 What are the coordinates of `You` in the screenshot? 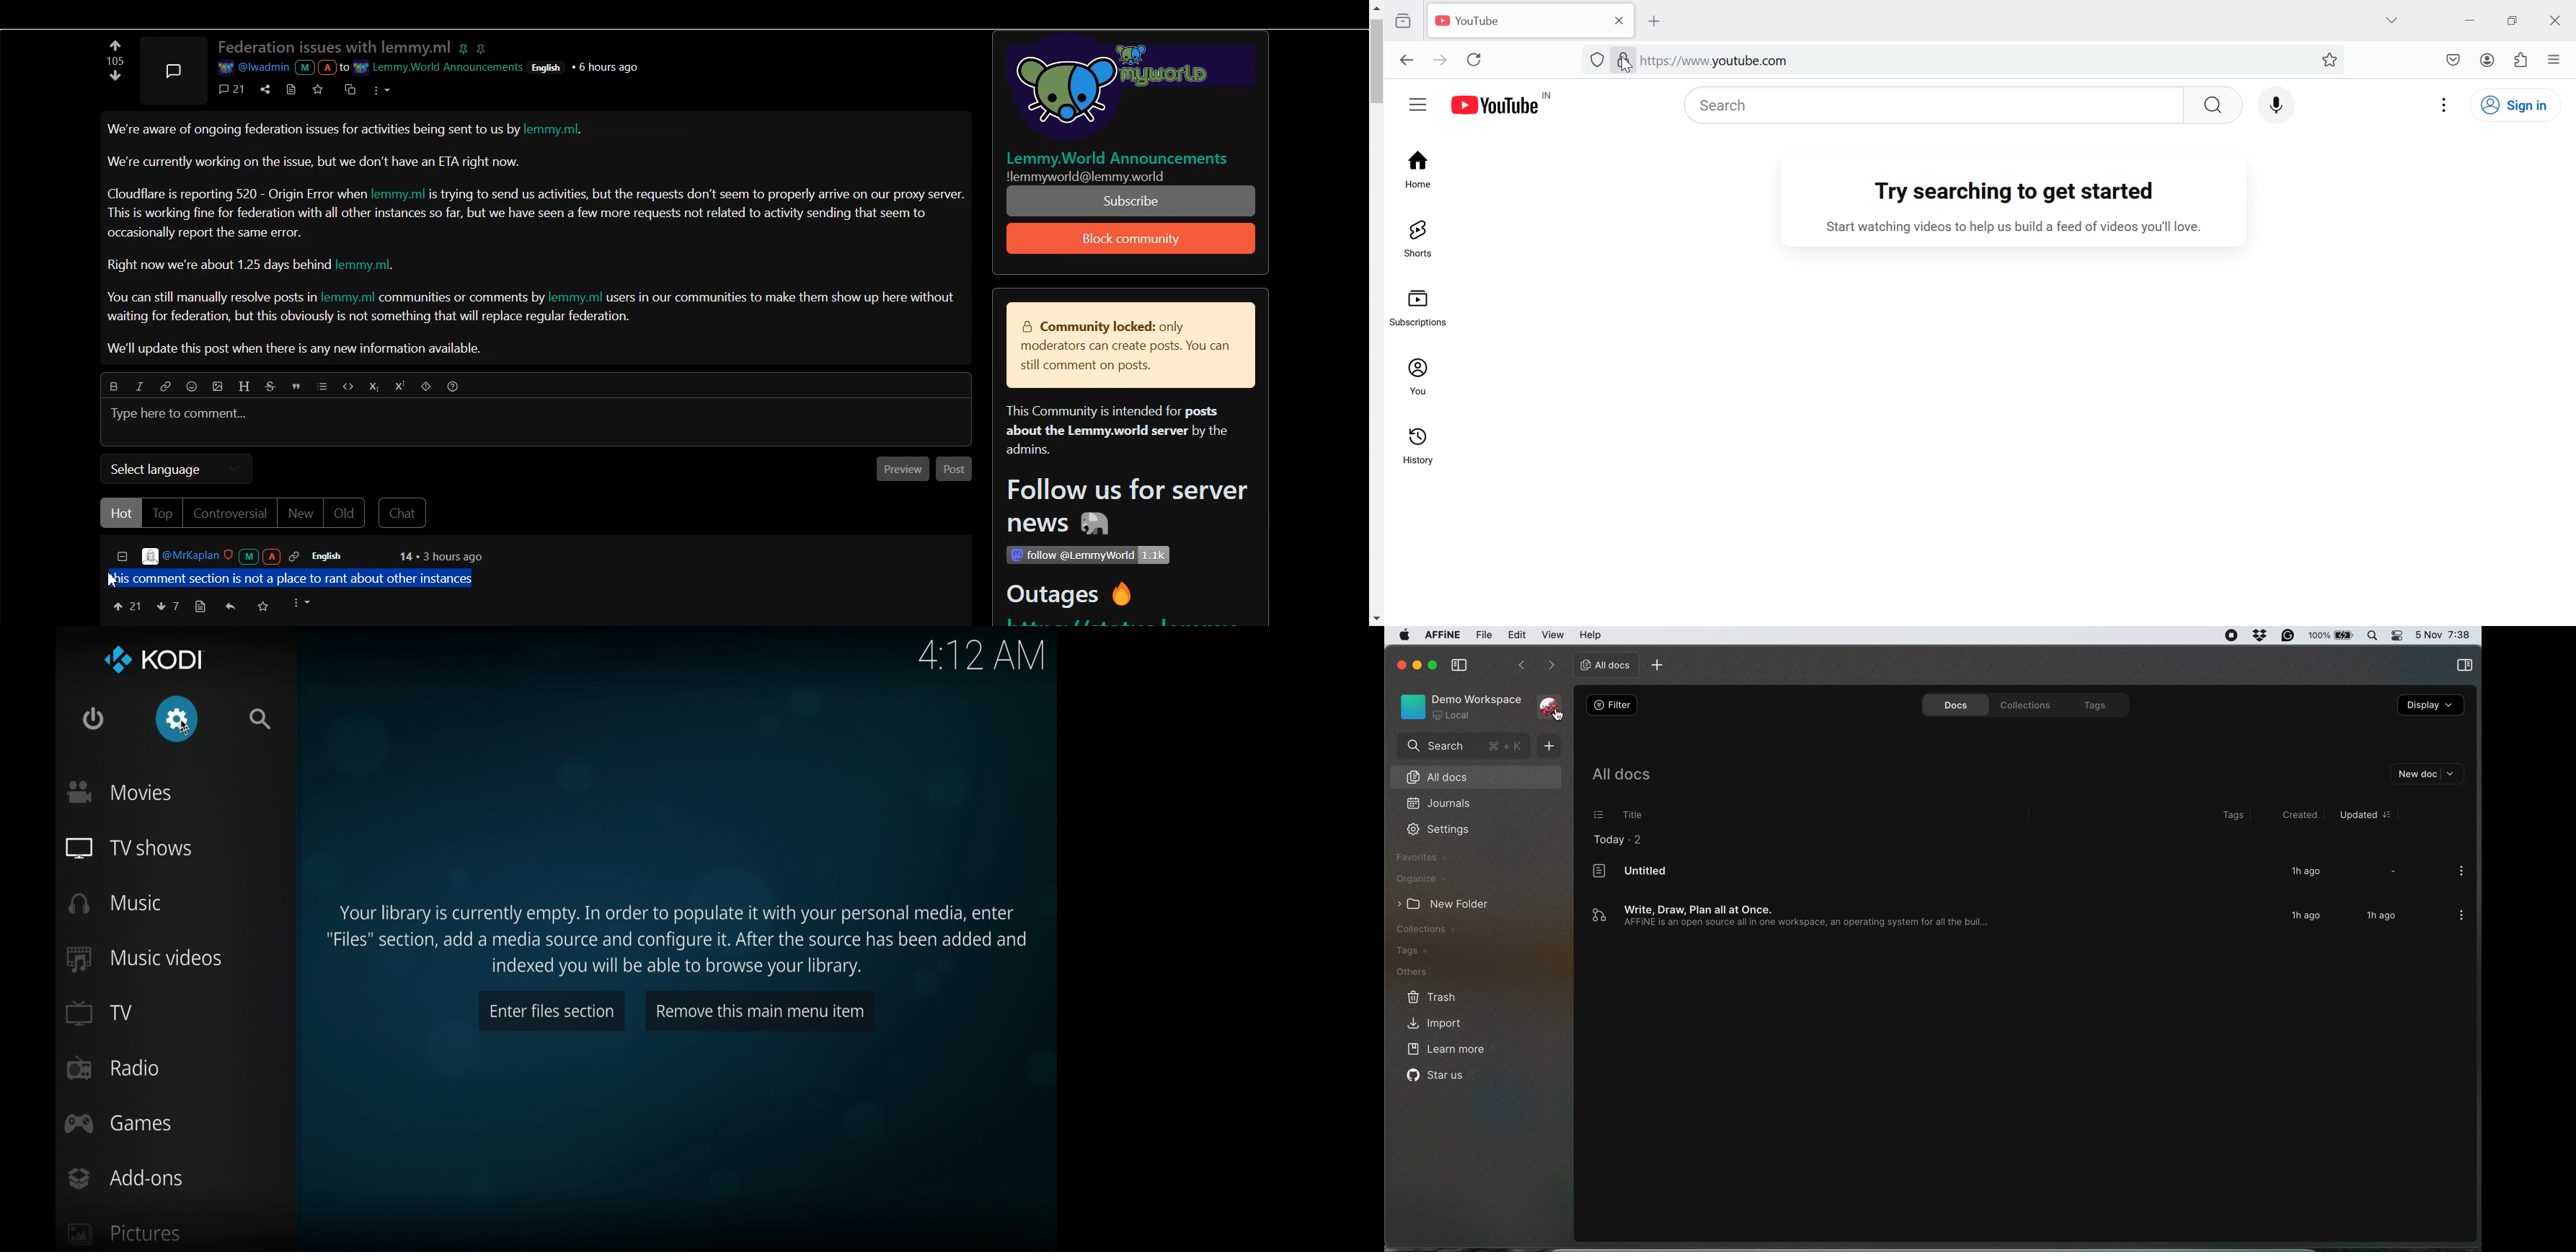 It's located at (1420, 376).